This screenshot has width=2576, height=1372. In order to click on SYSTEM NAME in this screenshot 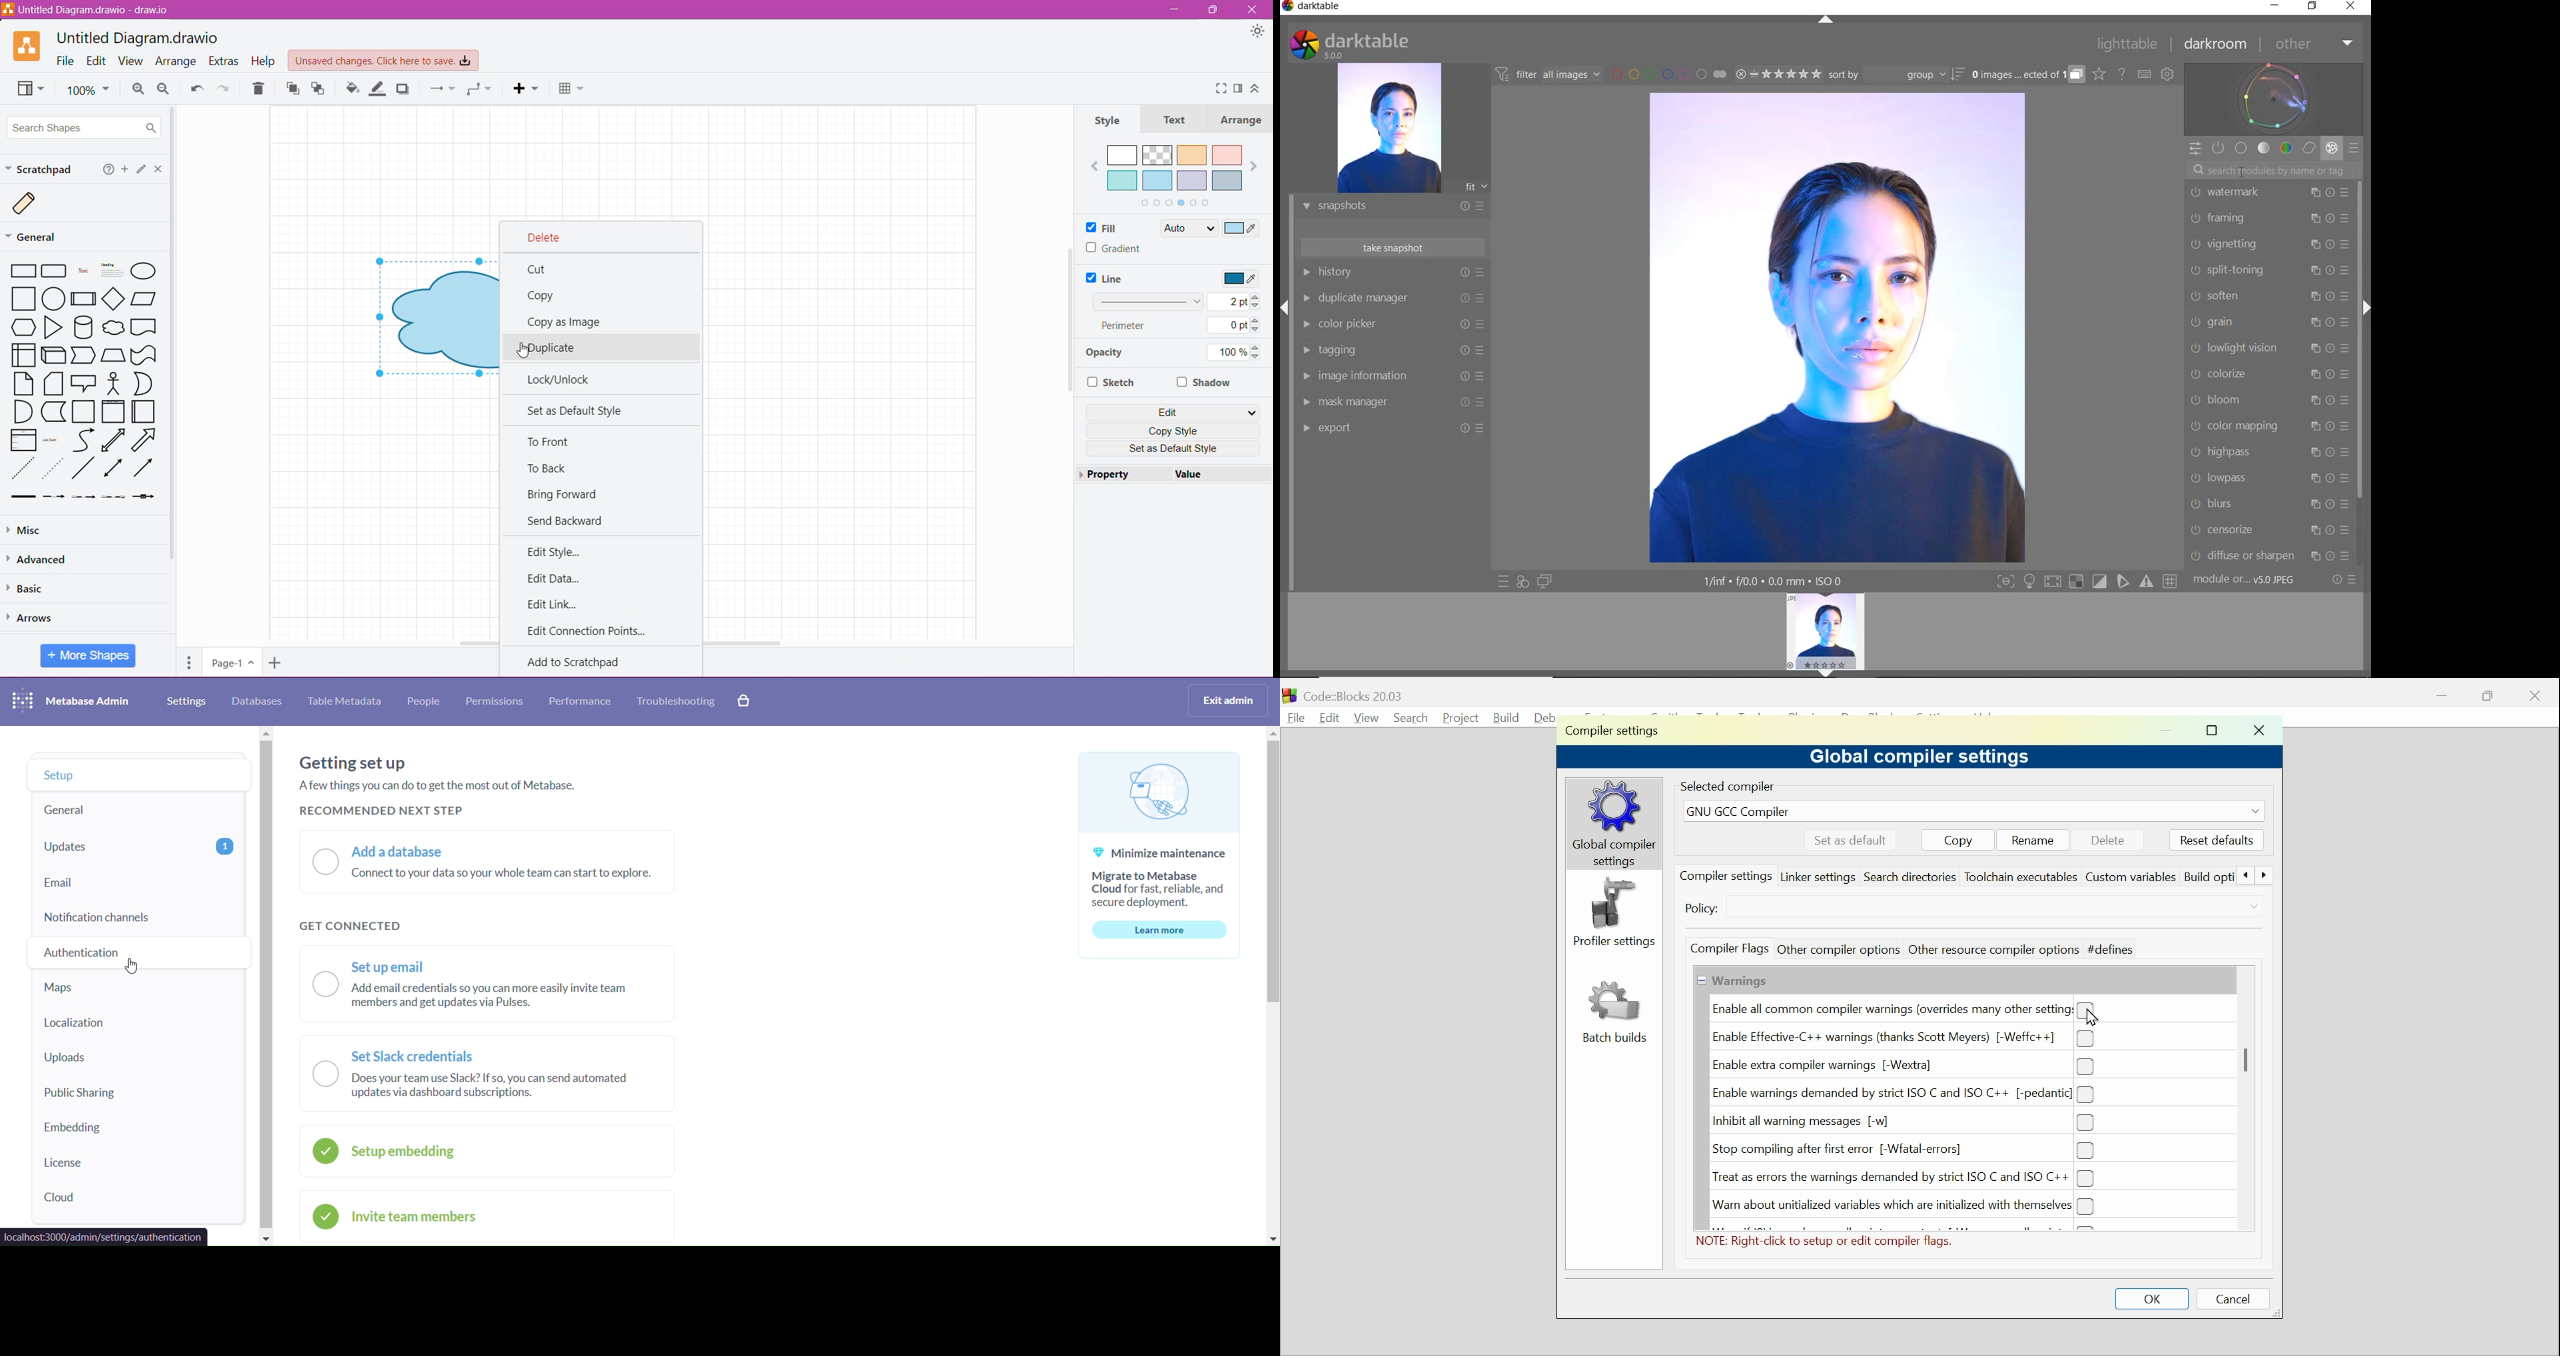, I will do `click(1314, 8)`.